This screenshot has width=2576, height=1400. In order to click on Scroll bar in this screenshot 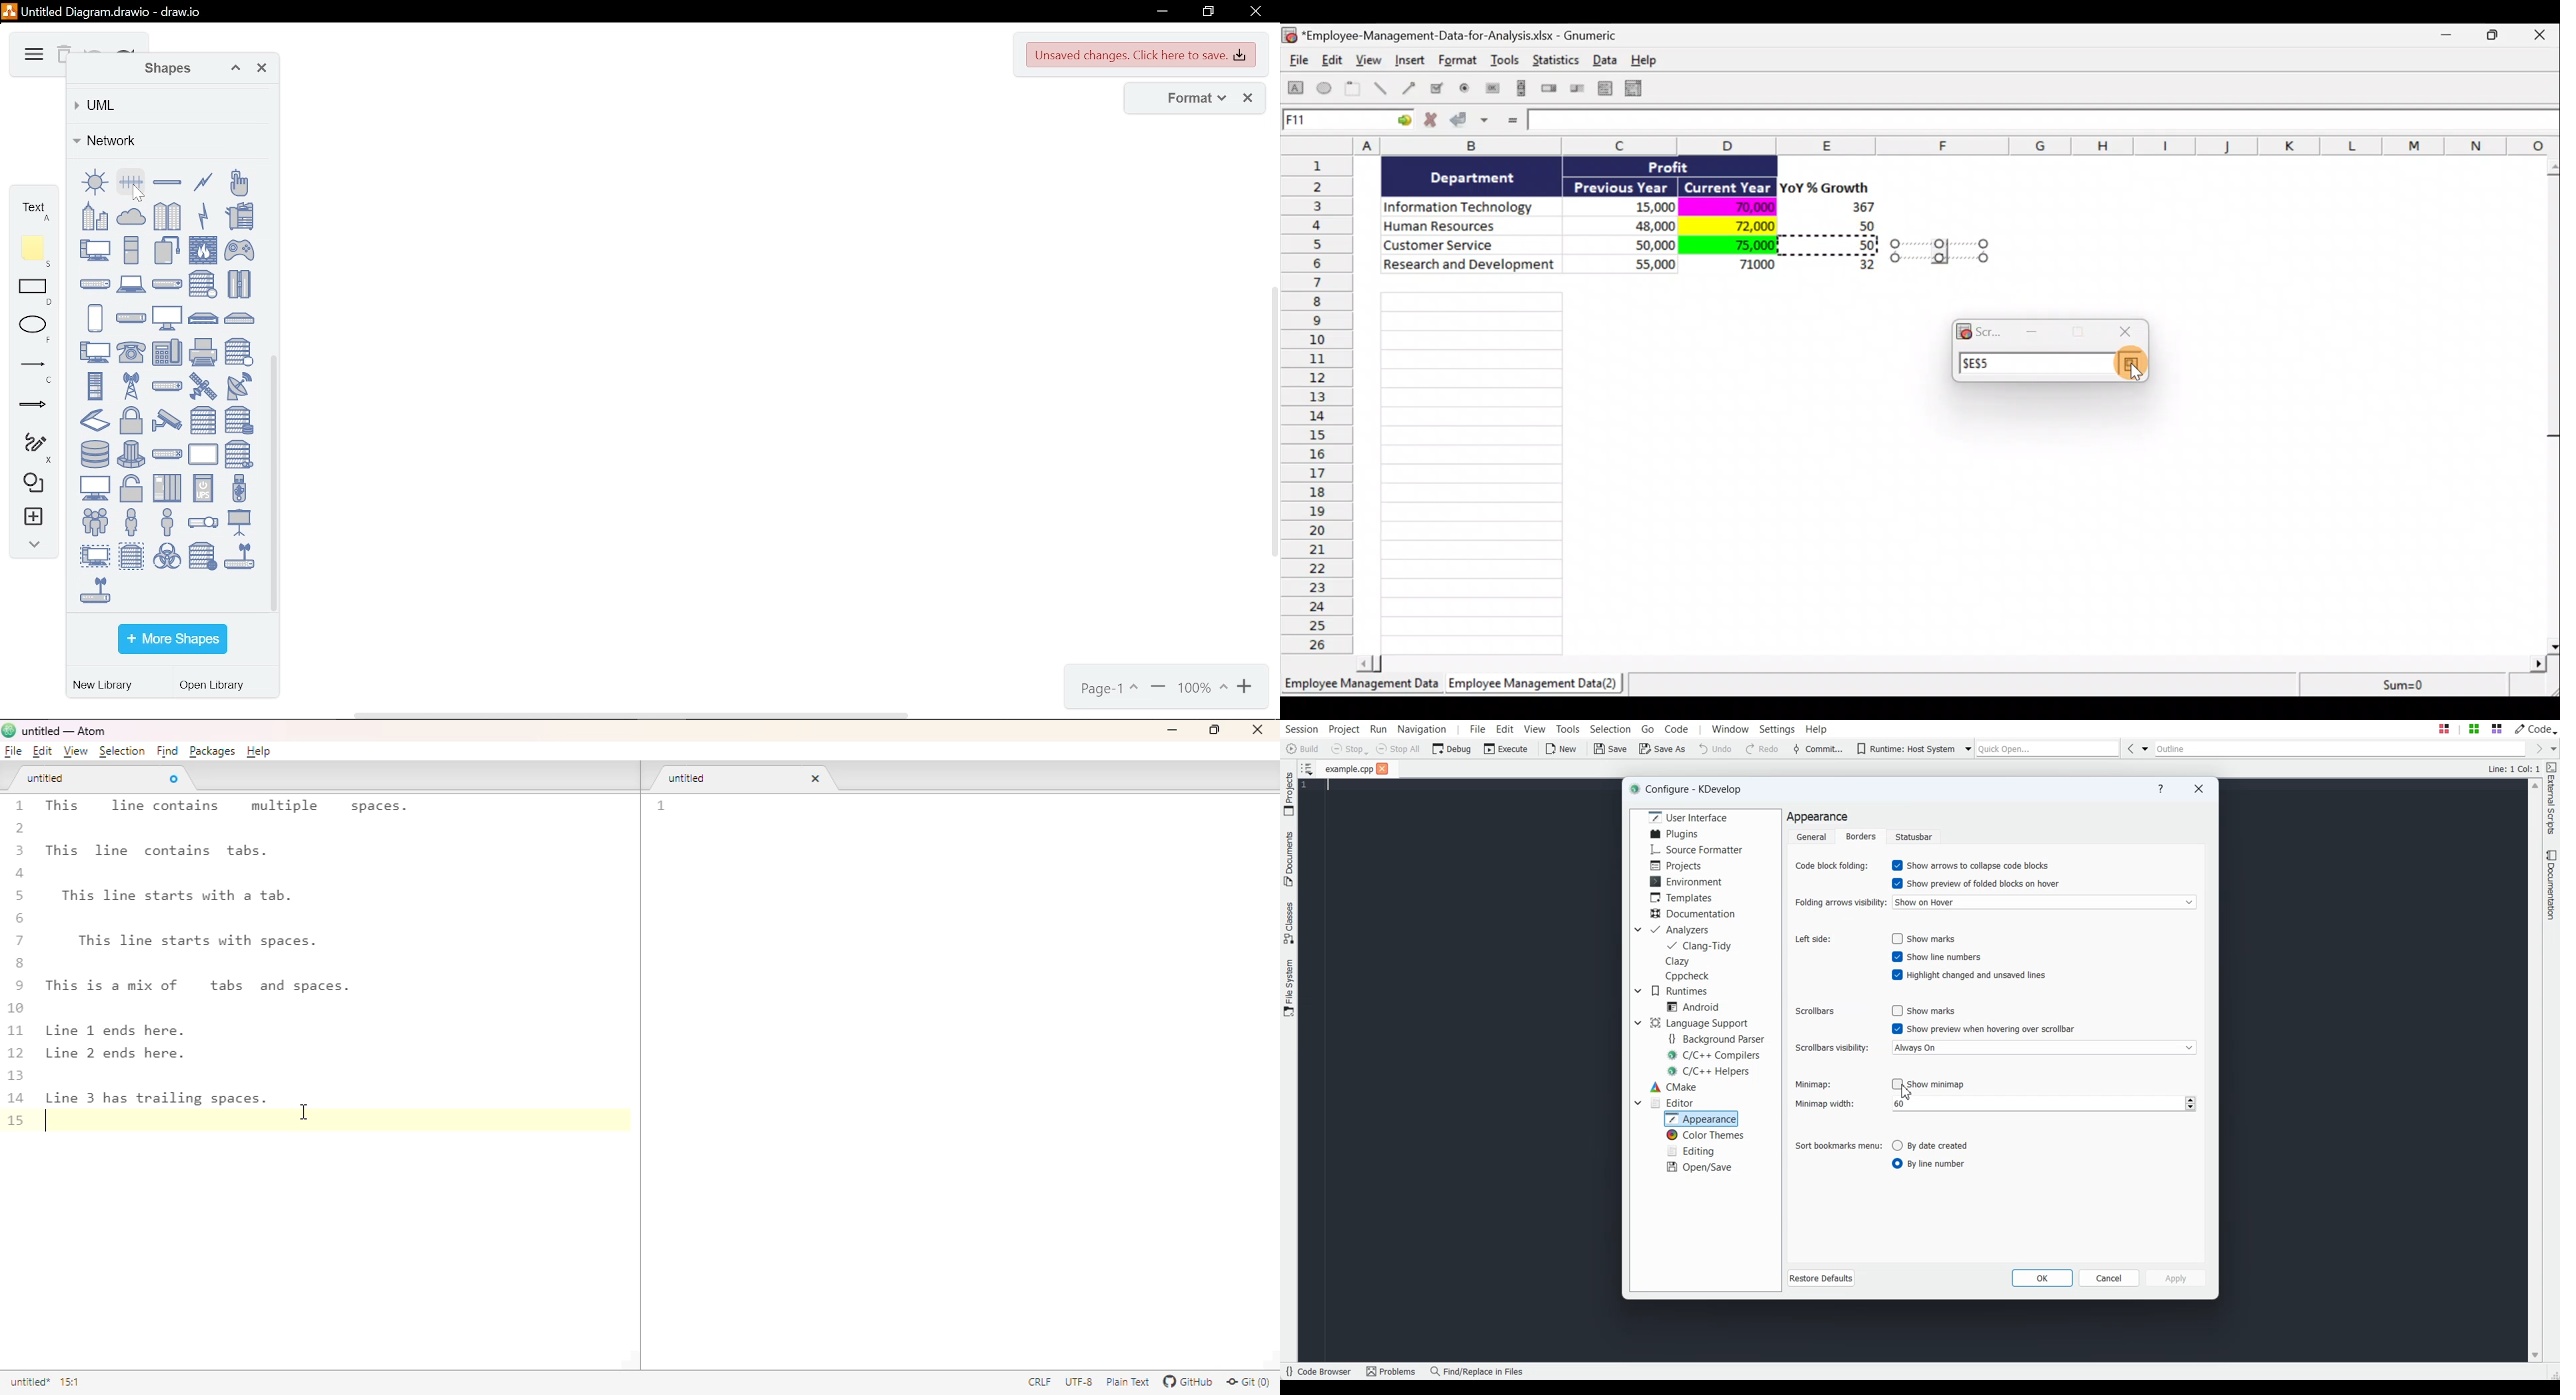, I will do `click(1956, 661)`.